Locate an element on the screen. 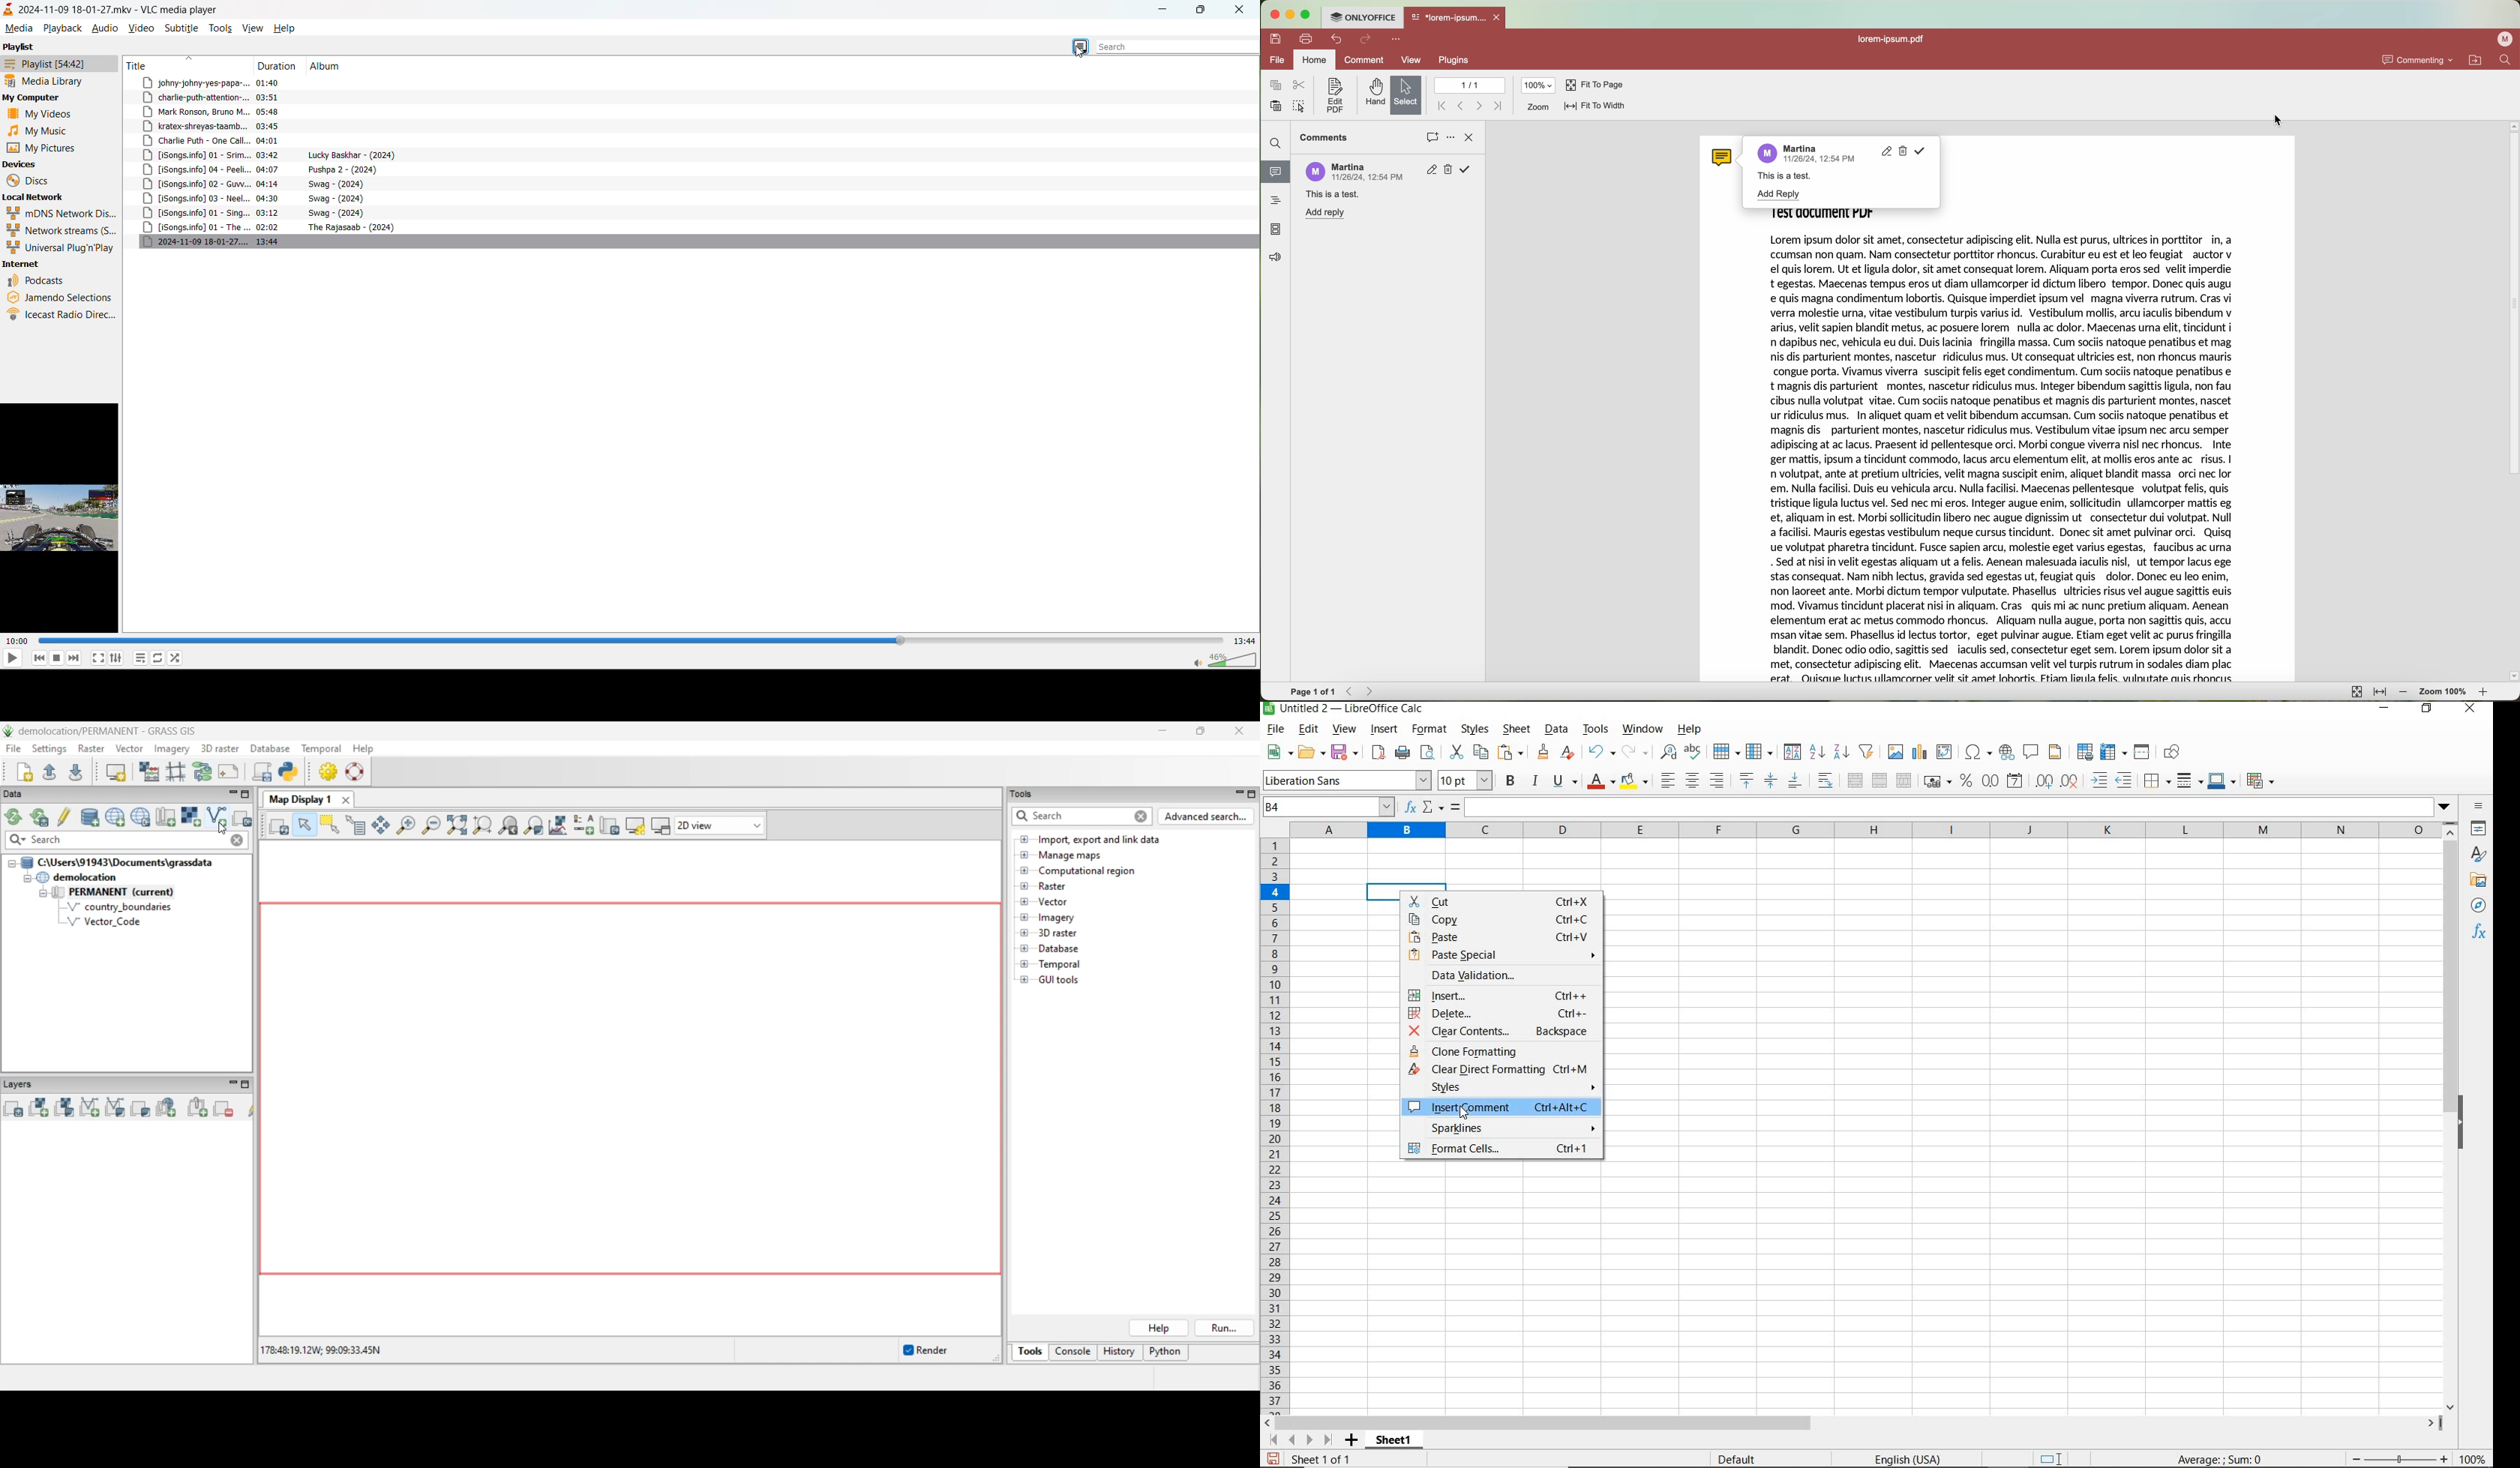 The height and width of the screenshot is (1484, 2520). styles is located at coordinates (2479, 851).